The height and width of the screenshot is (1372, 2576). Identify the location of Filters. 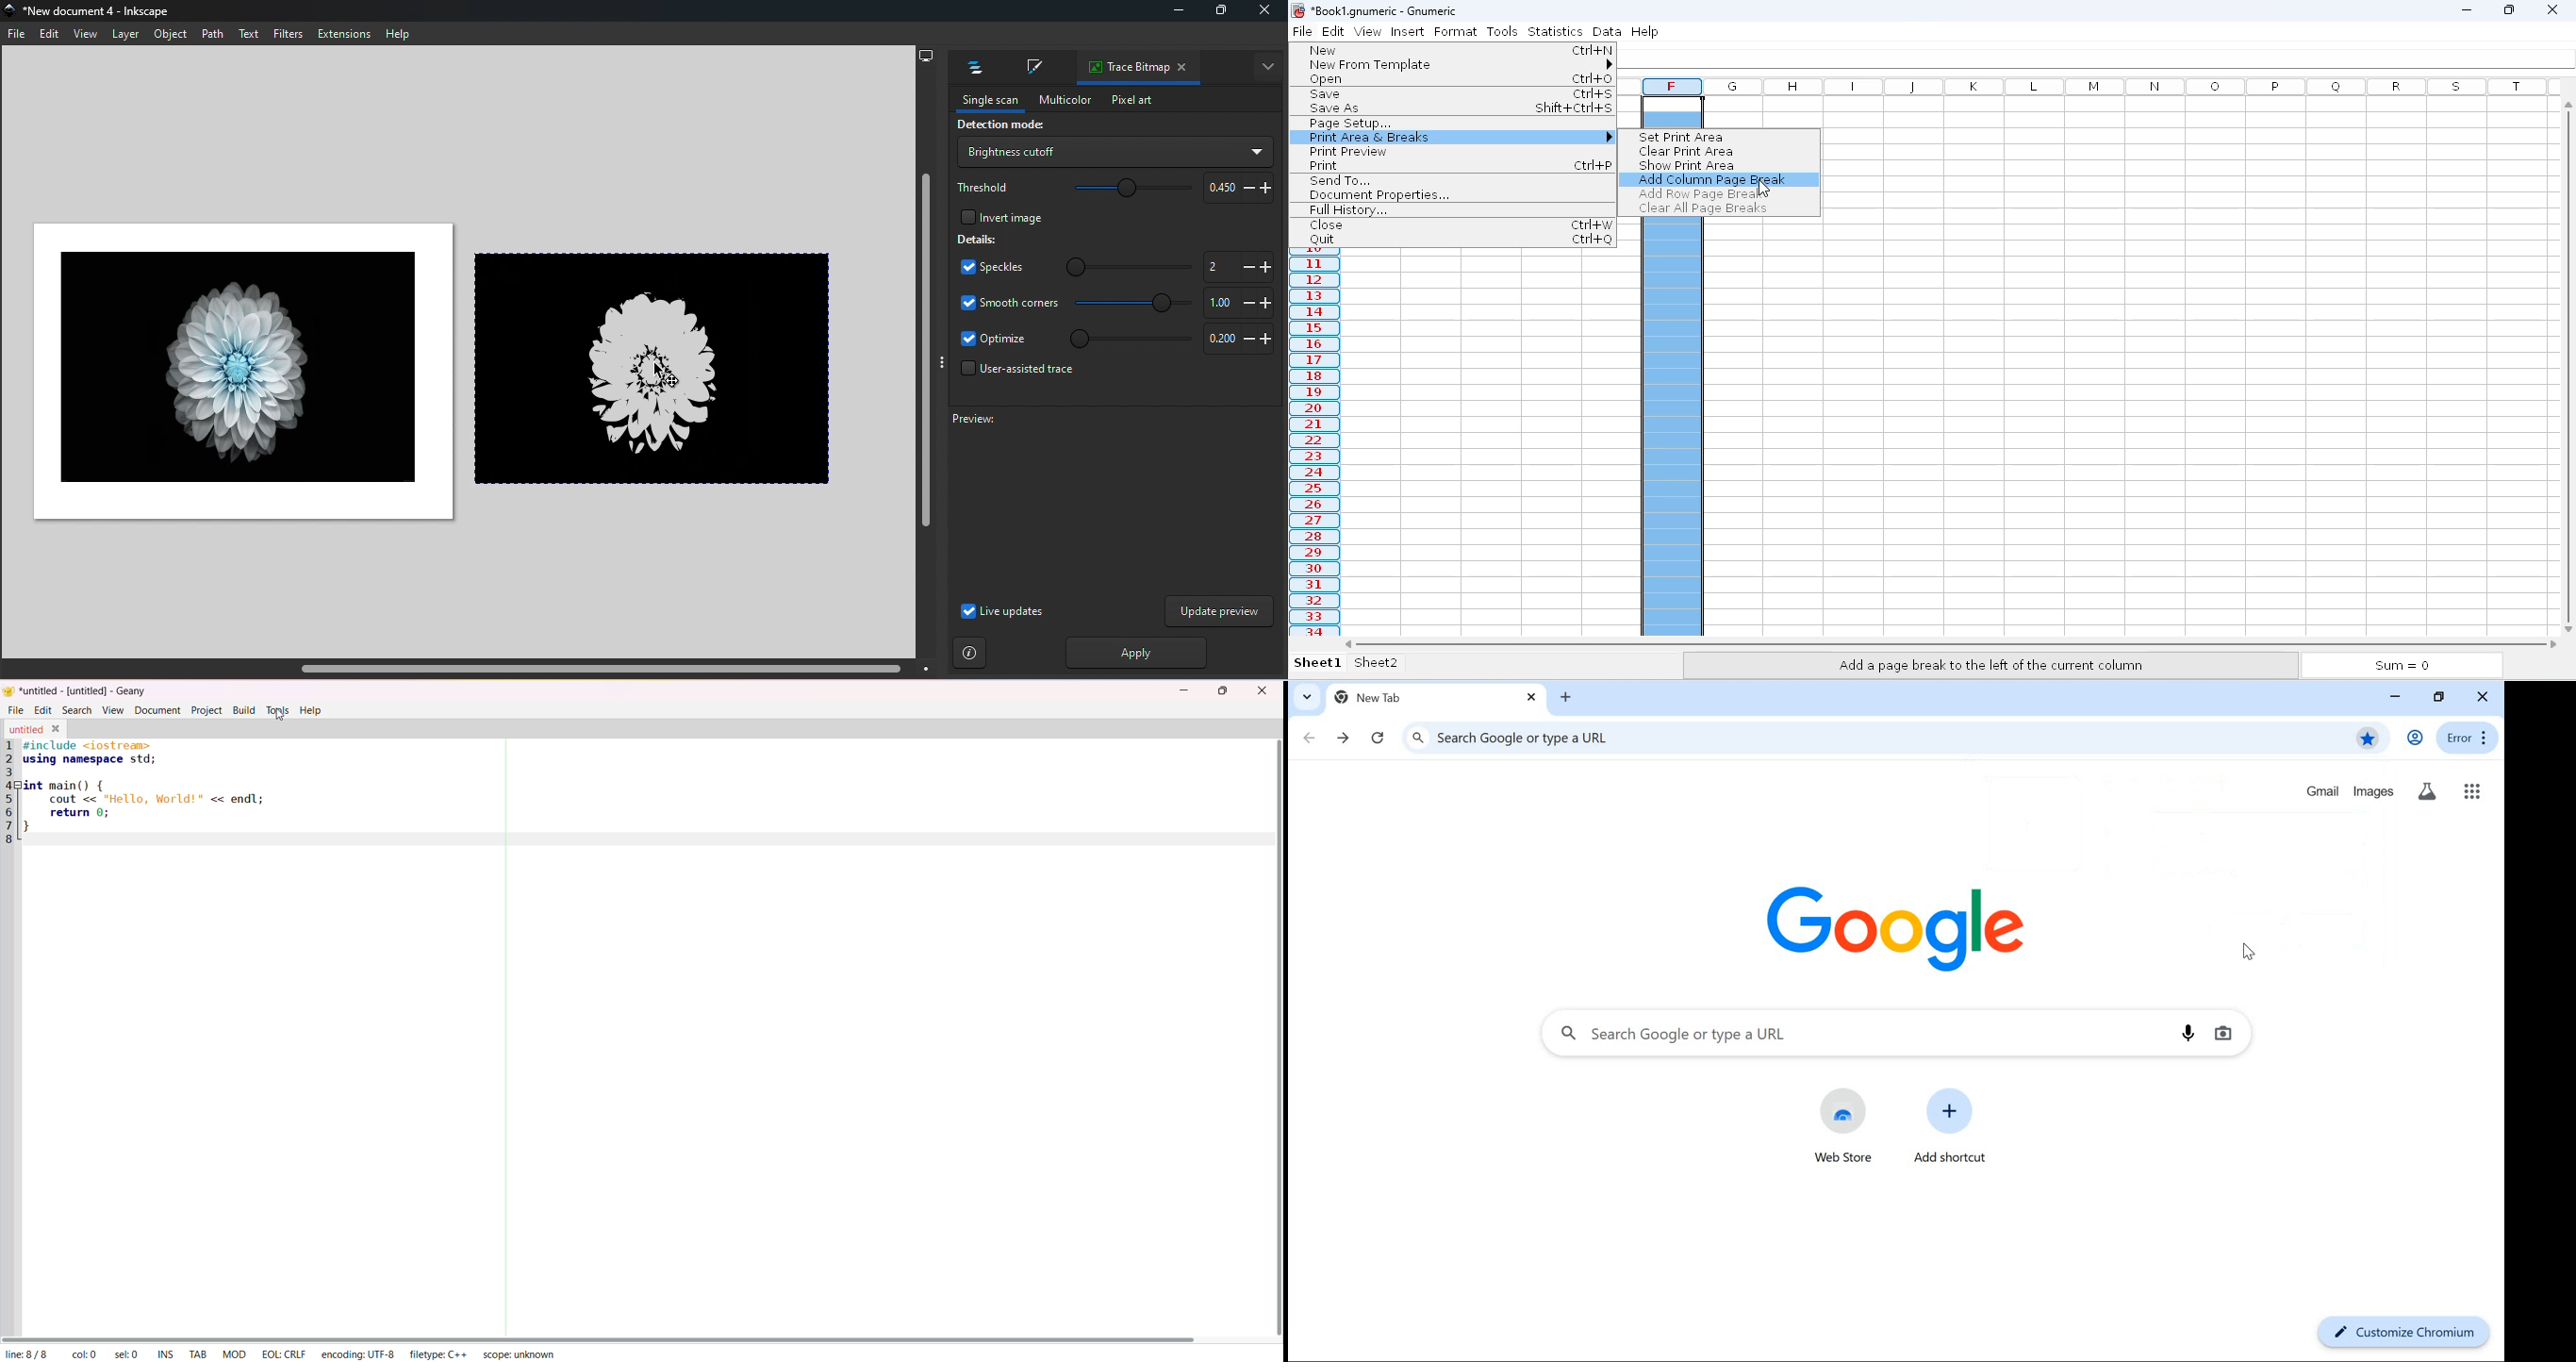
(287, 33).